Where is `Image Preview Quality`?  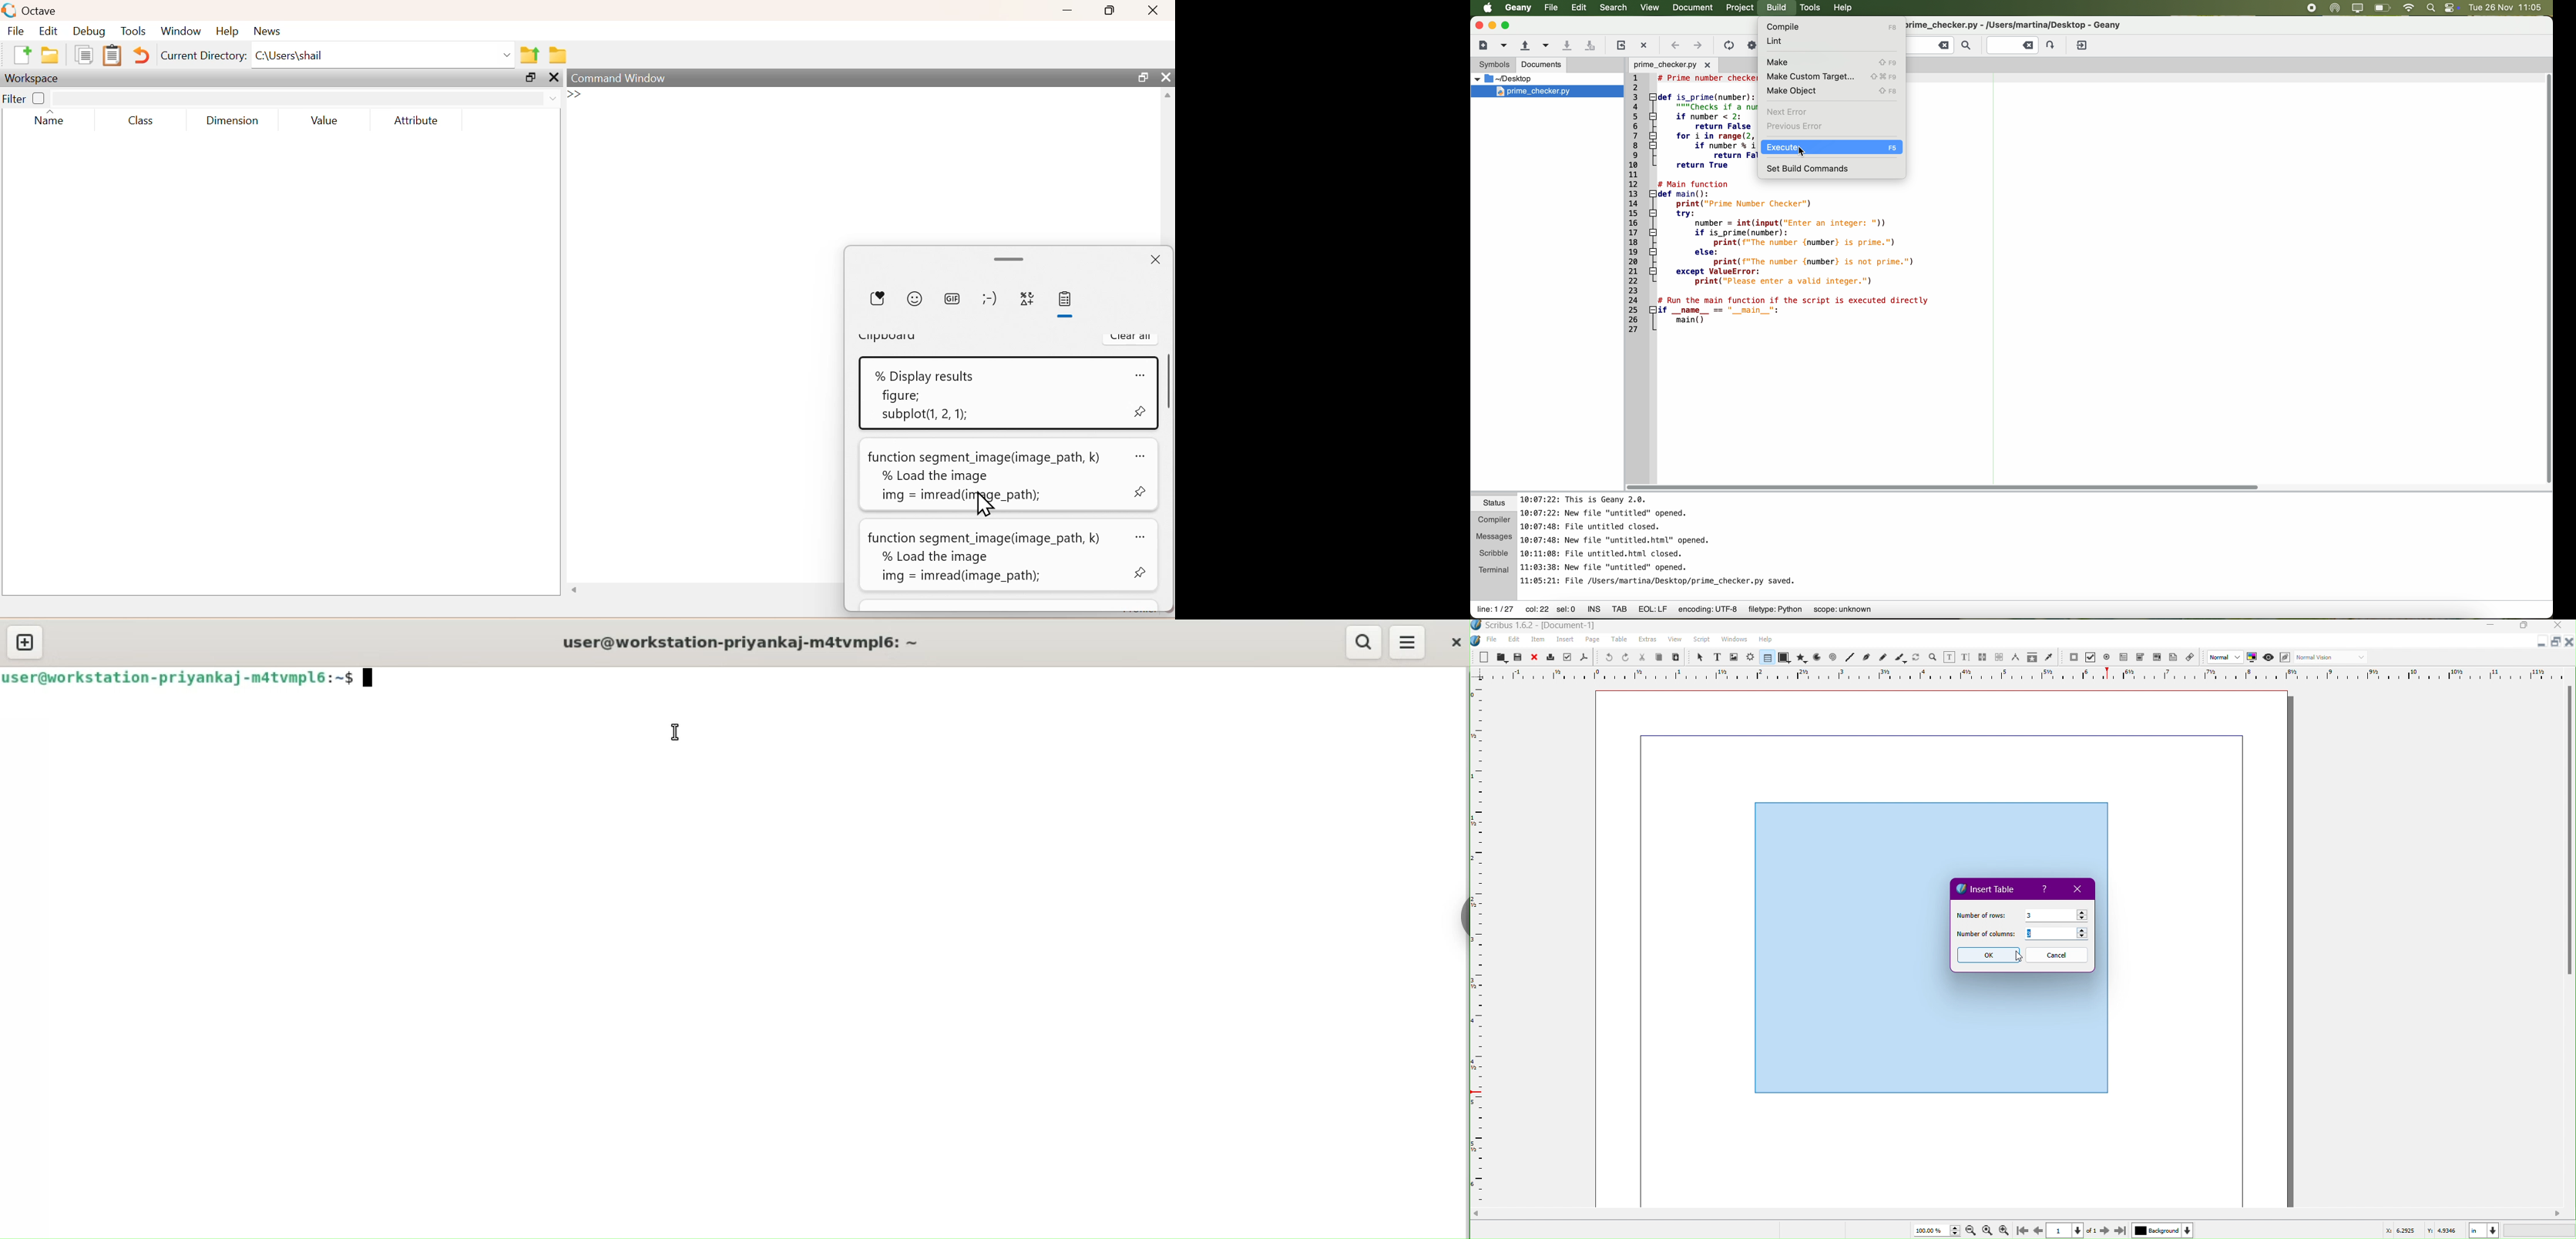
Image Preview Quality is located at coordinates (2226, 656).